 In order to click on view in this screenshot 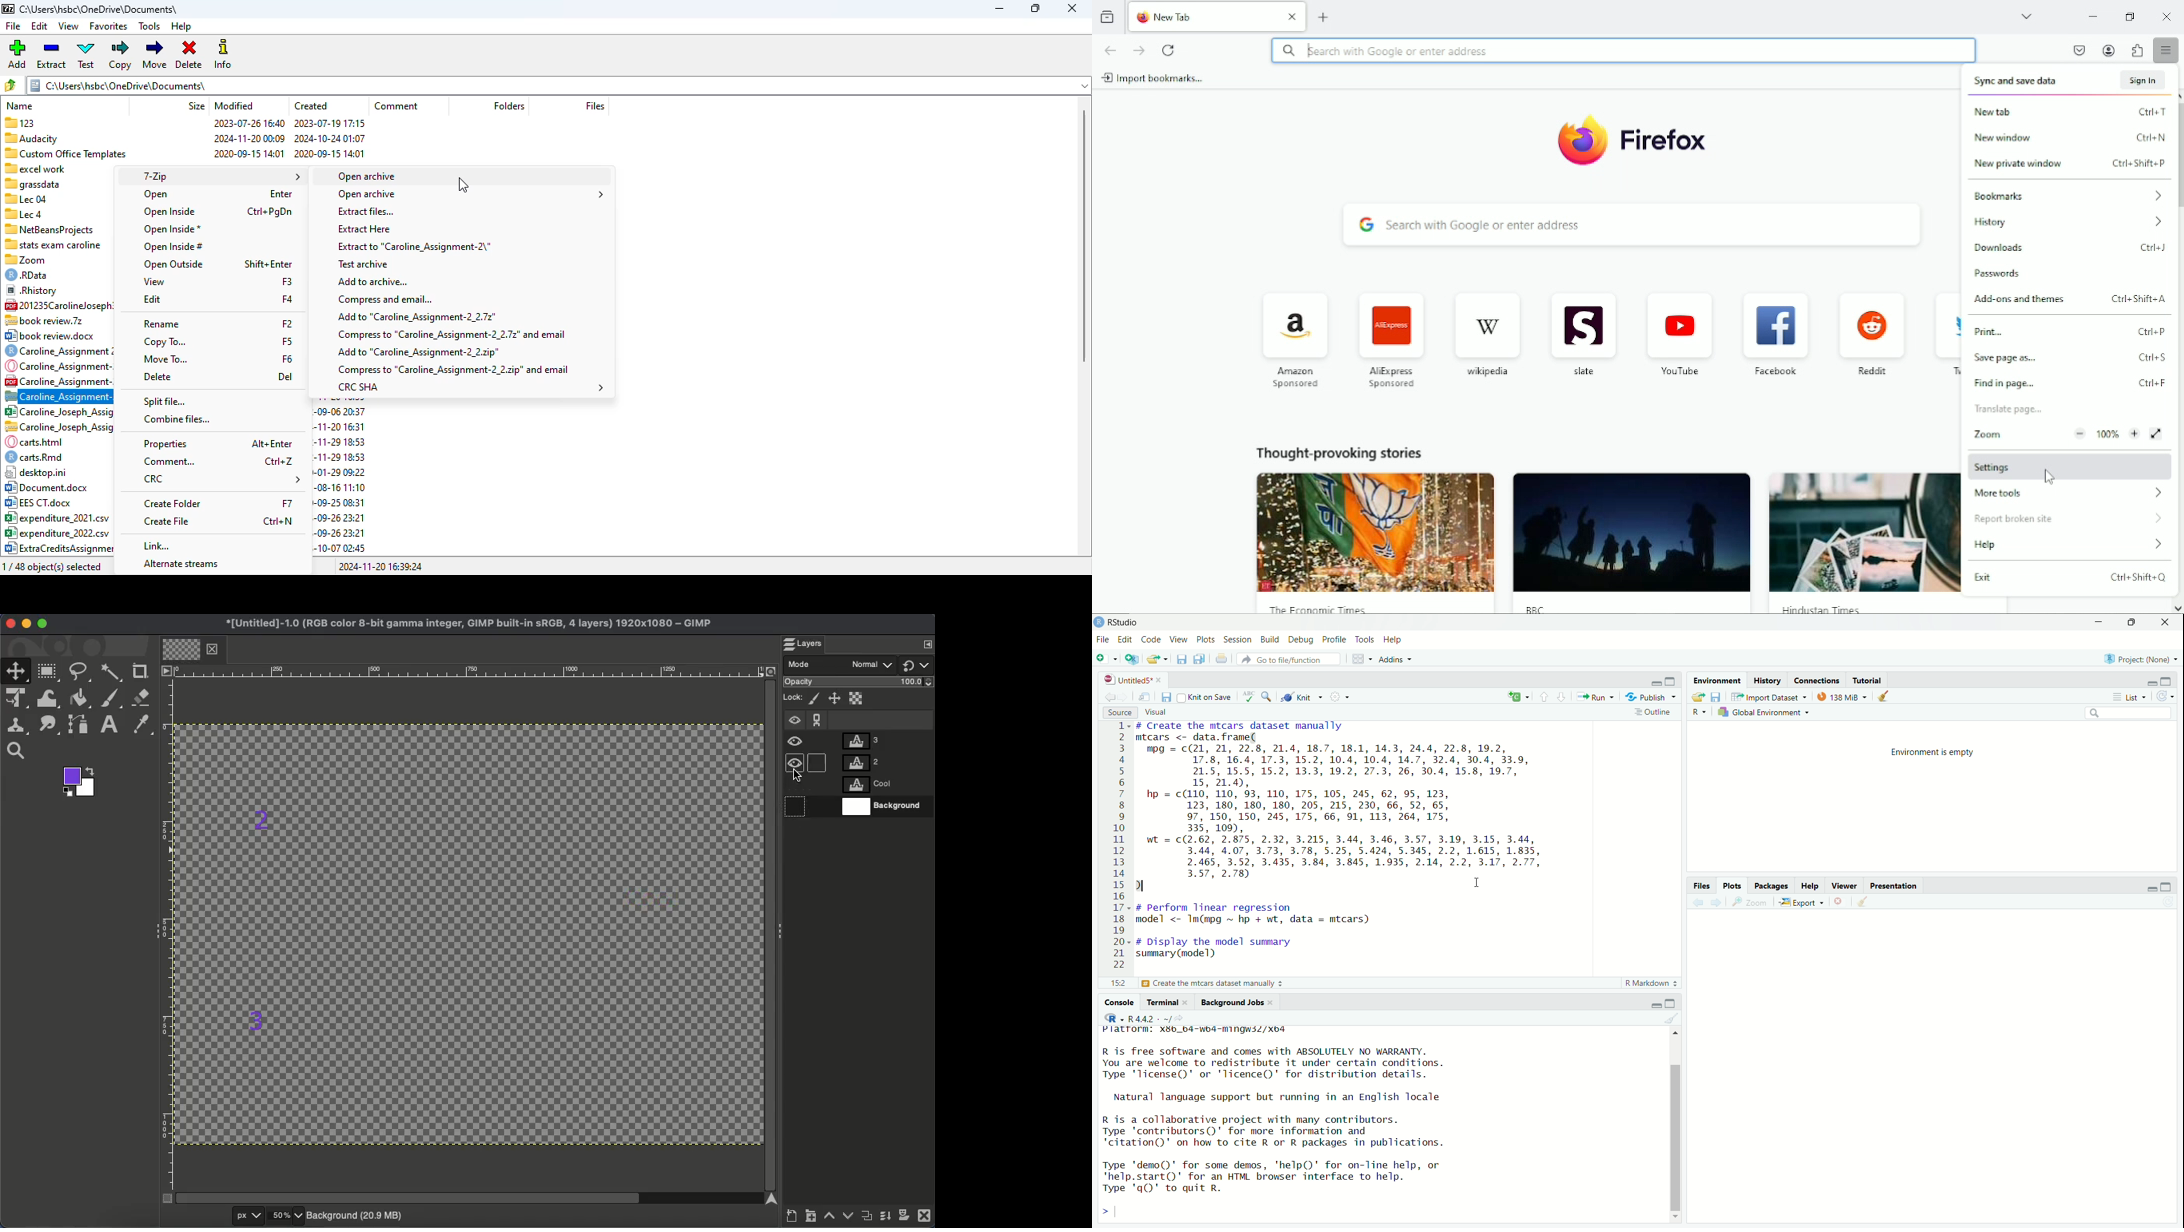, I will do `click(1180, 640)`.